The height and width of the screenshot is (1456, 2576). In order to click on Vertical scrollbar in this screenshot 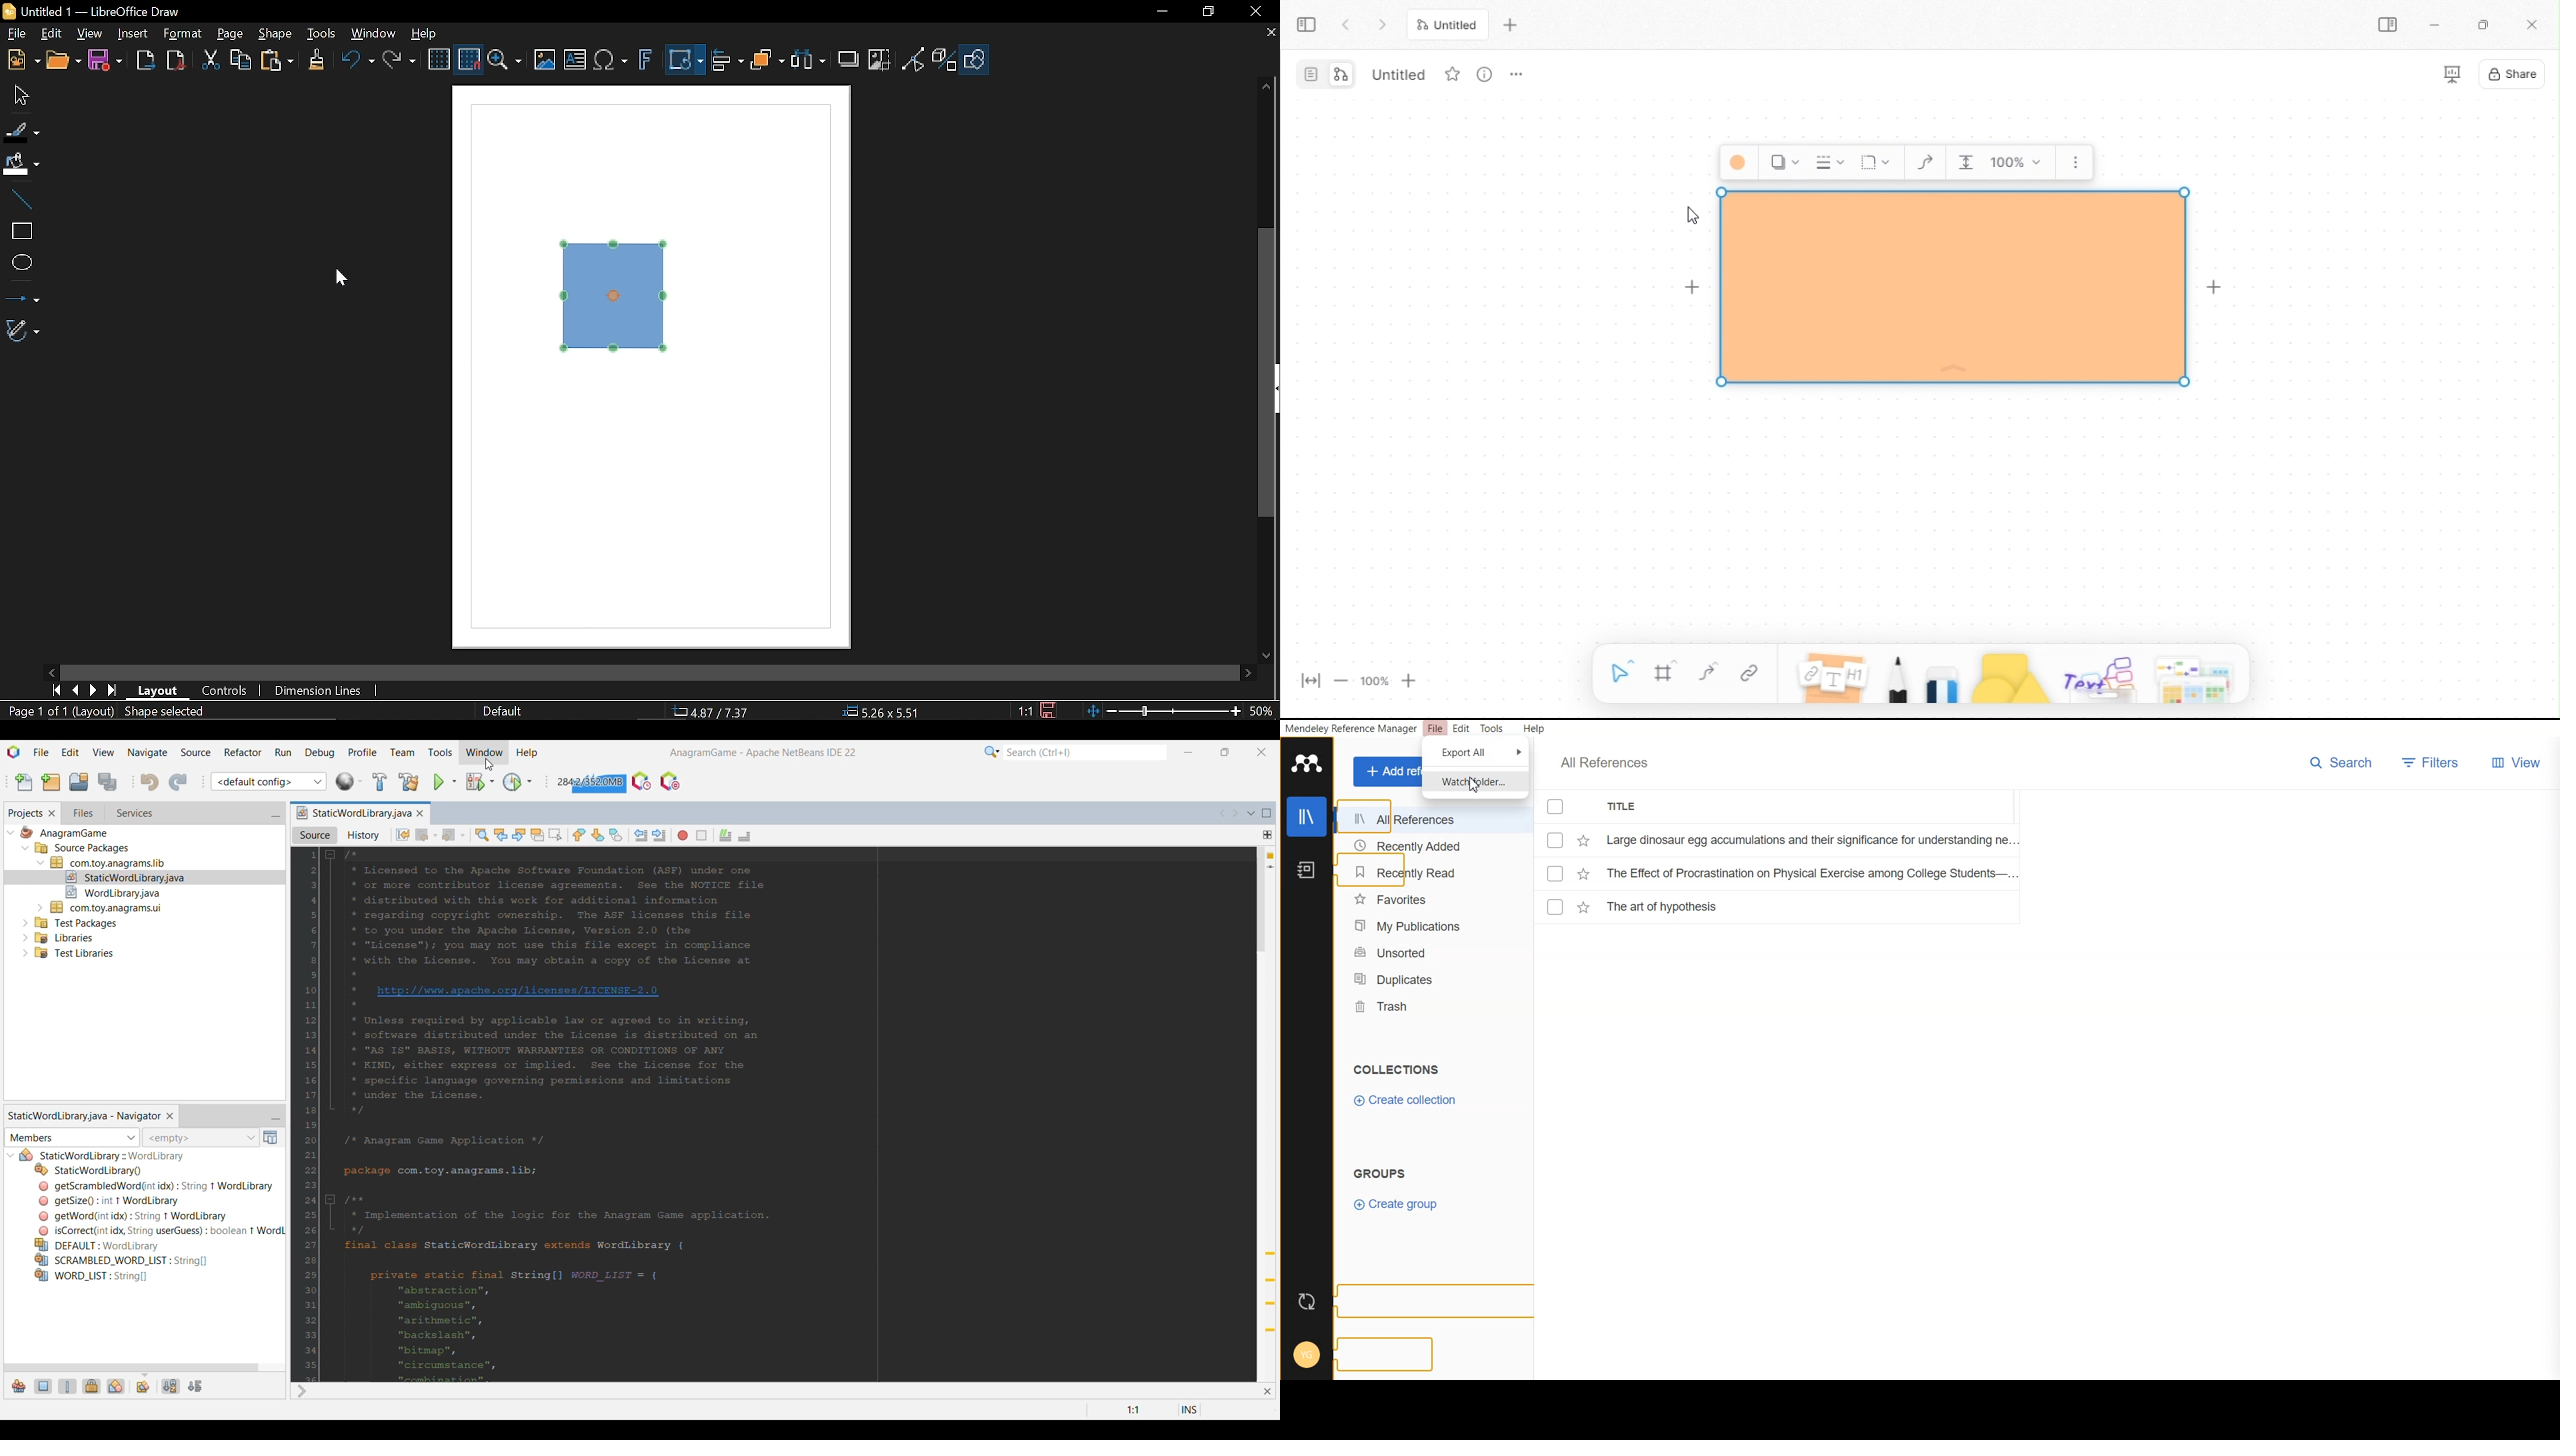, I will do `click(1270, 375)`.